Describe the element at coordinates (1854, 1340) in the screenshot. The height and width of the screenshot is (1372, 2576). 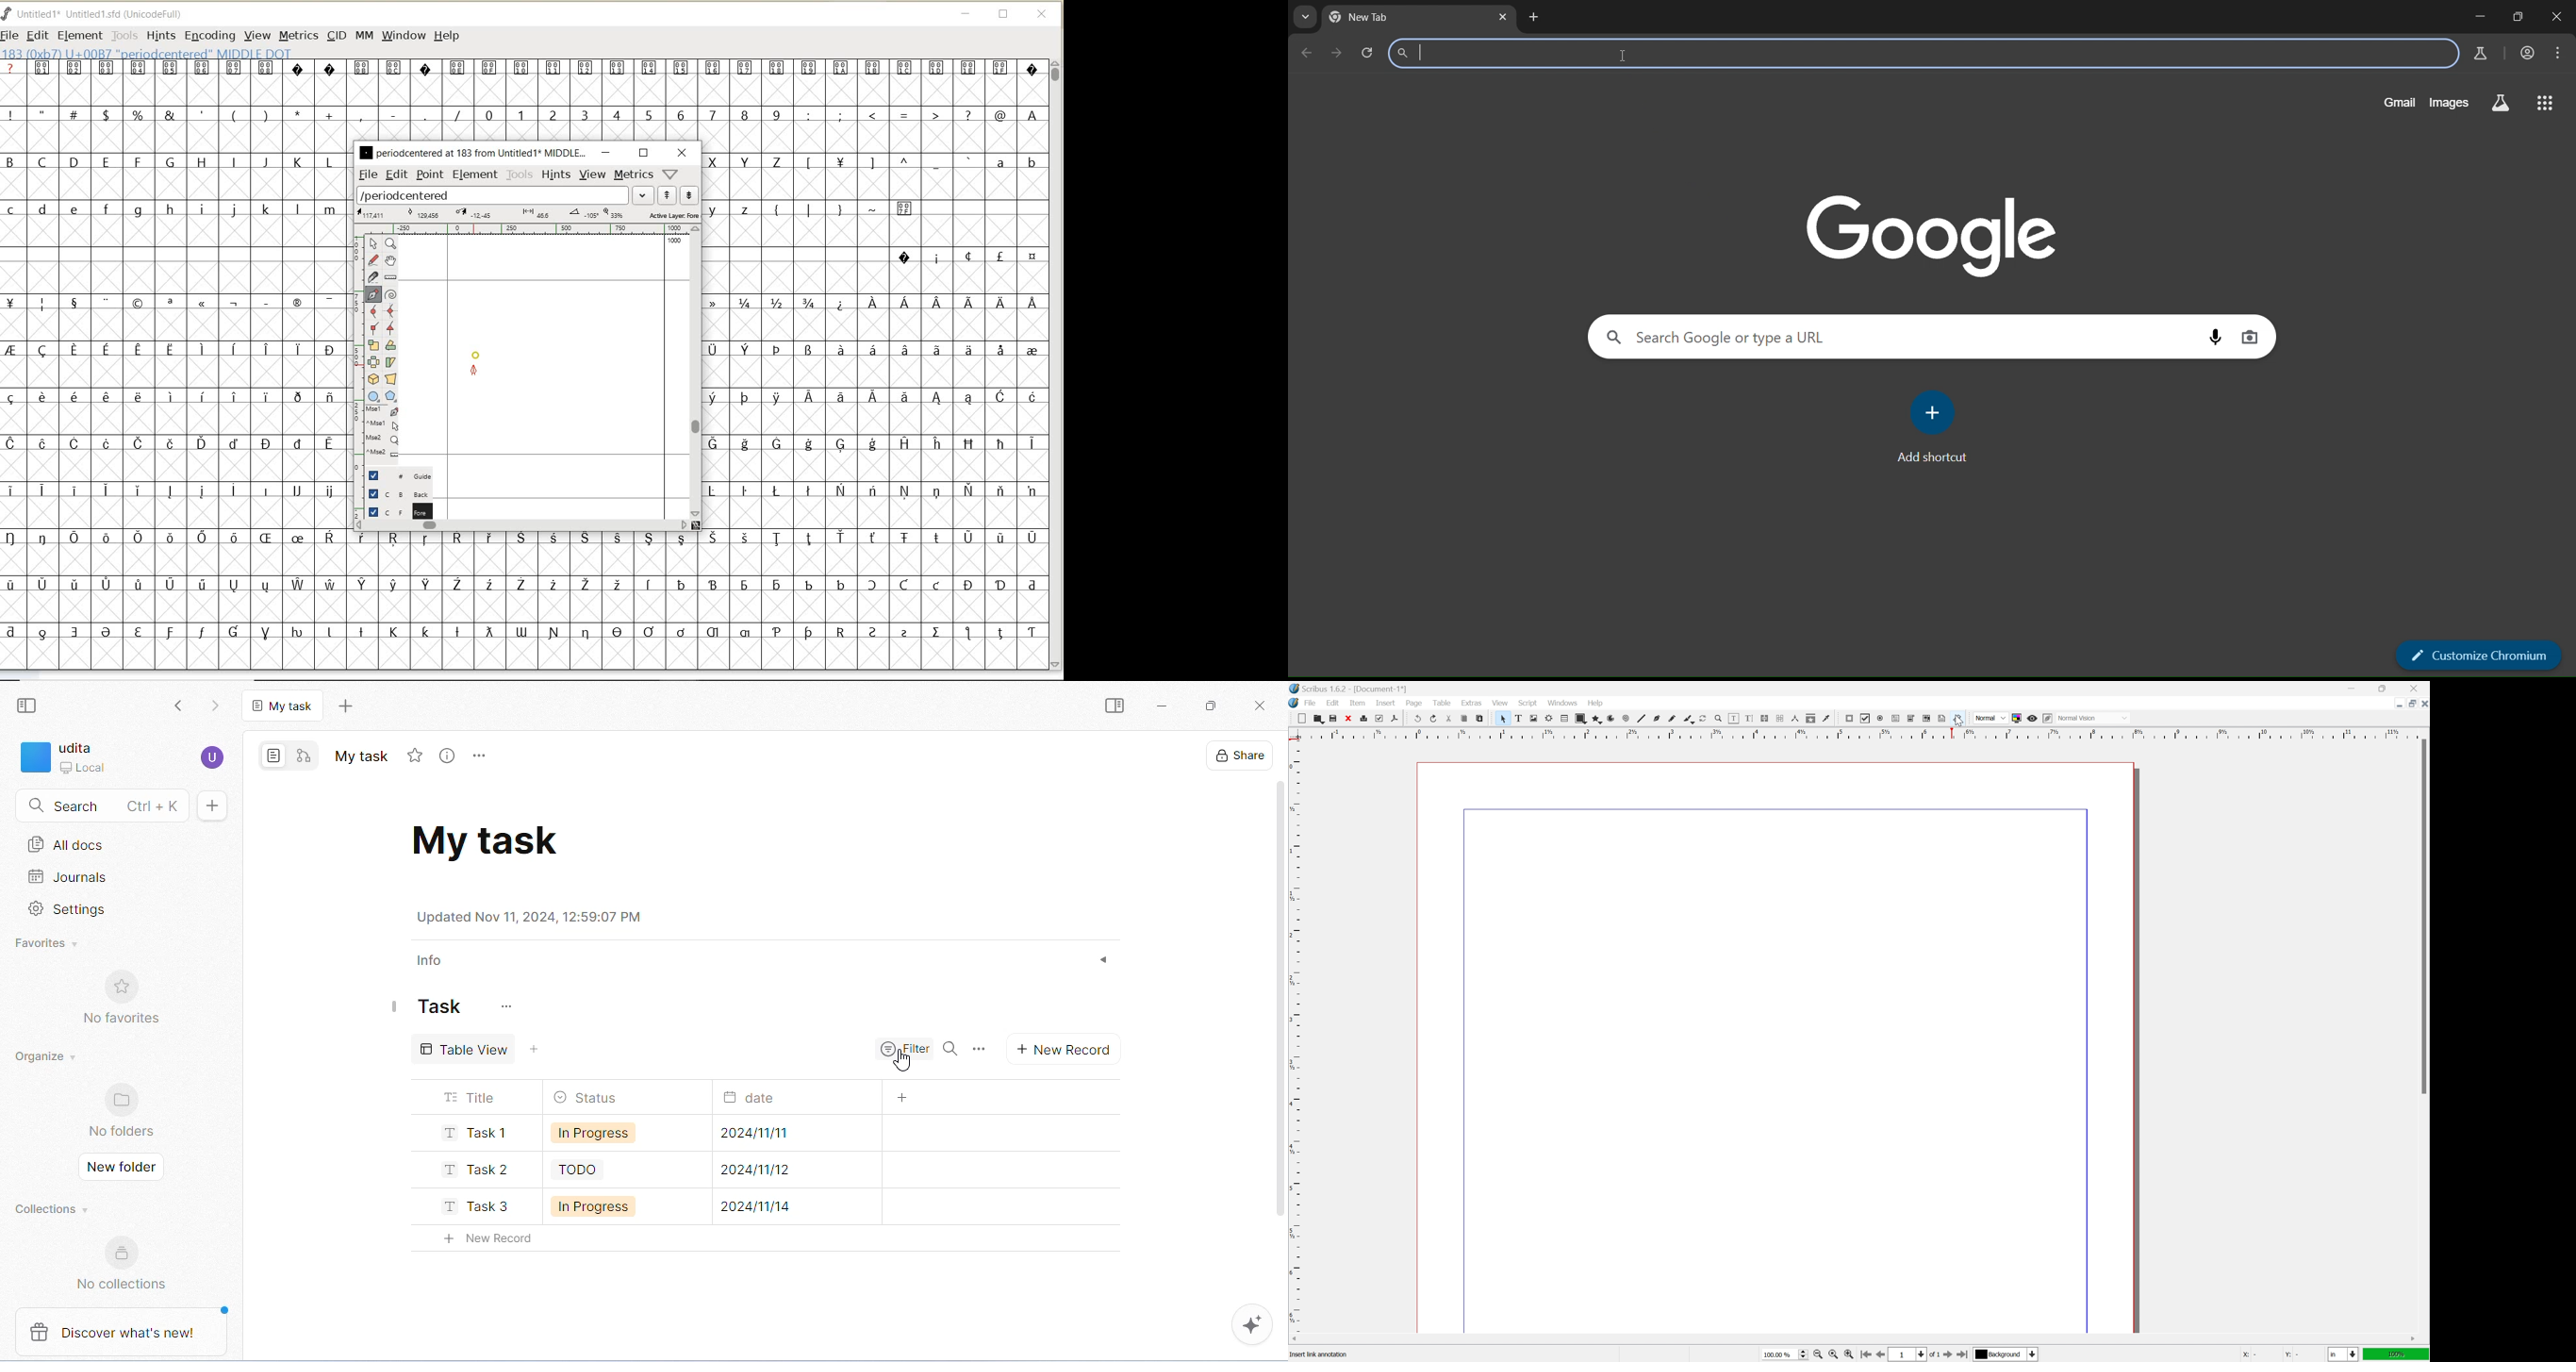
I see `scroll bar` at that location.